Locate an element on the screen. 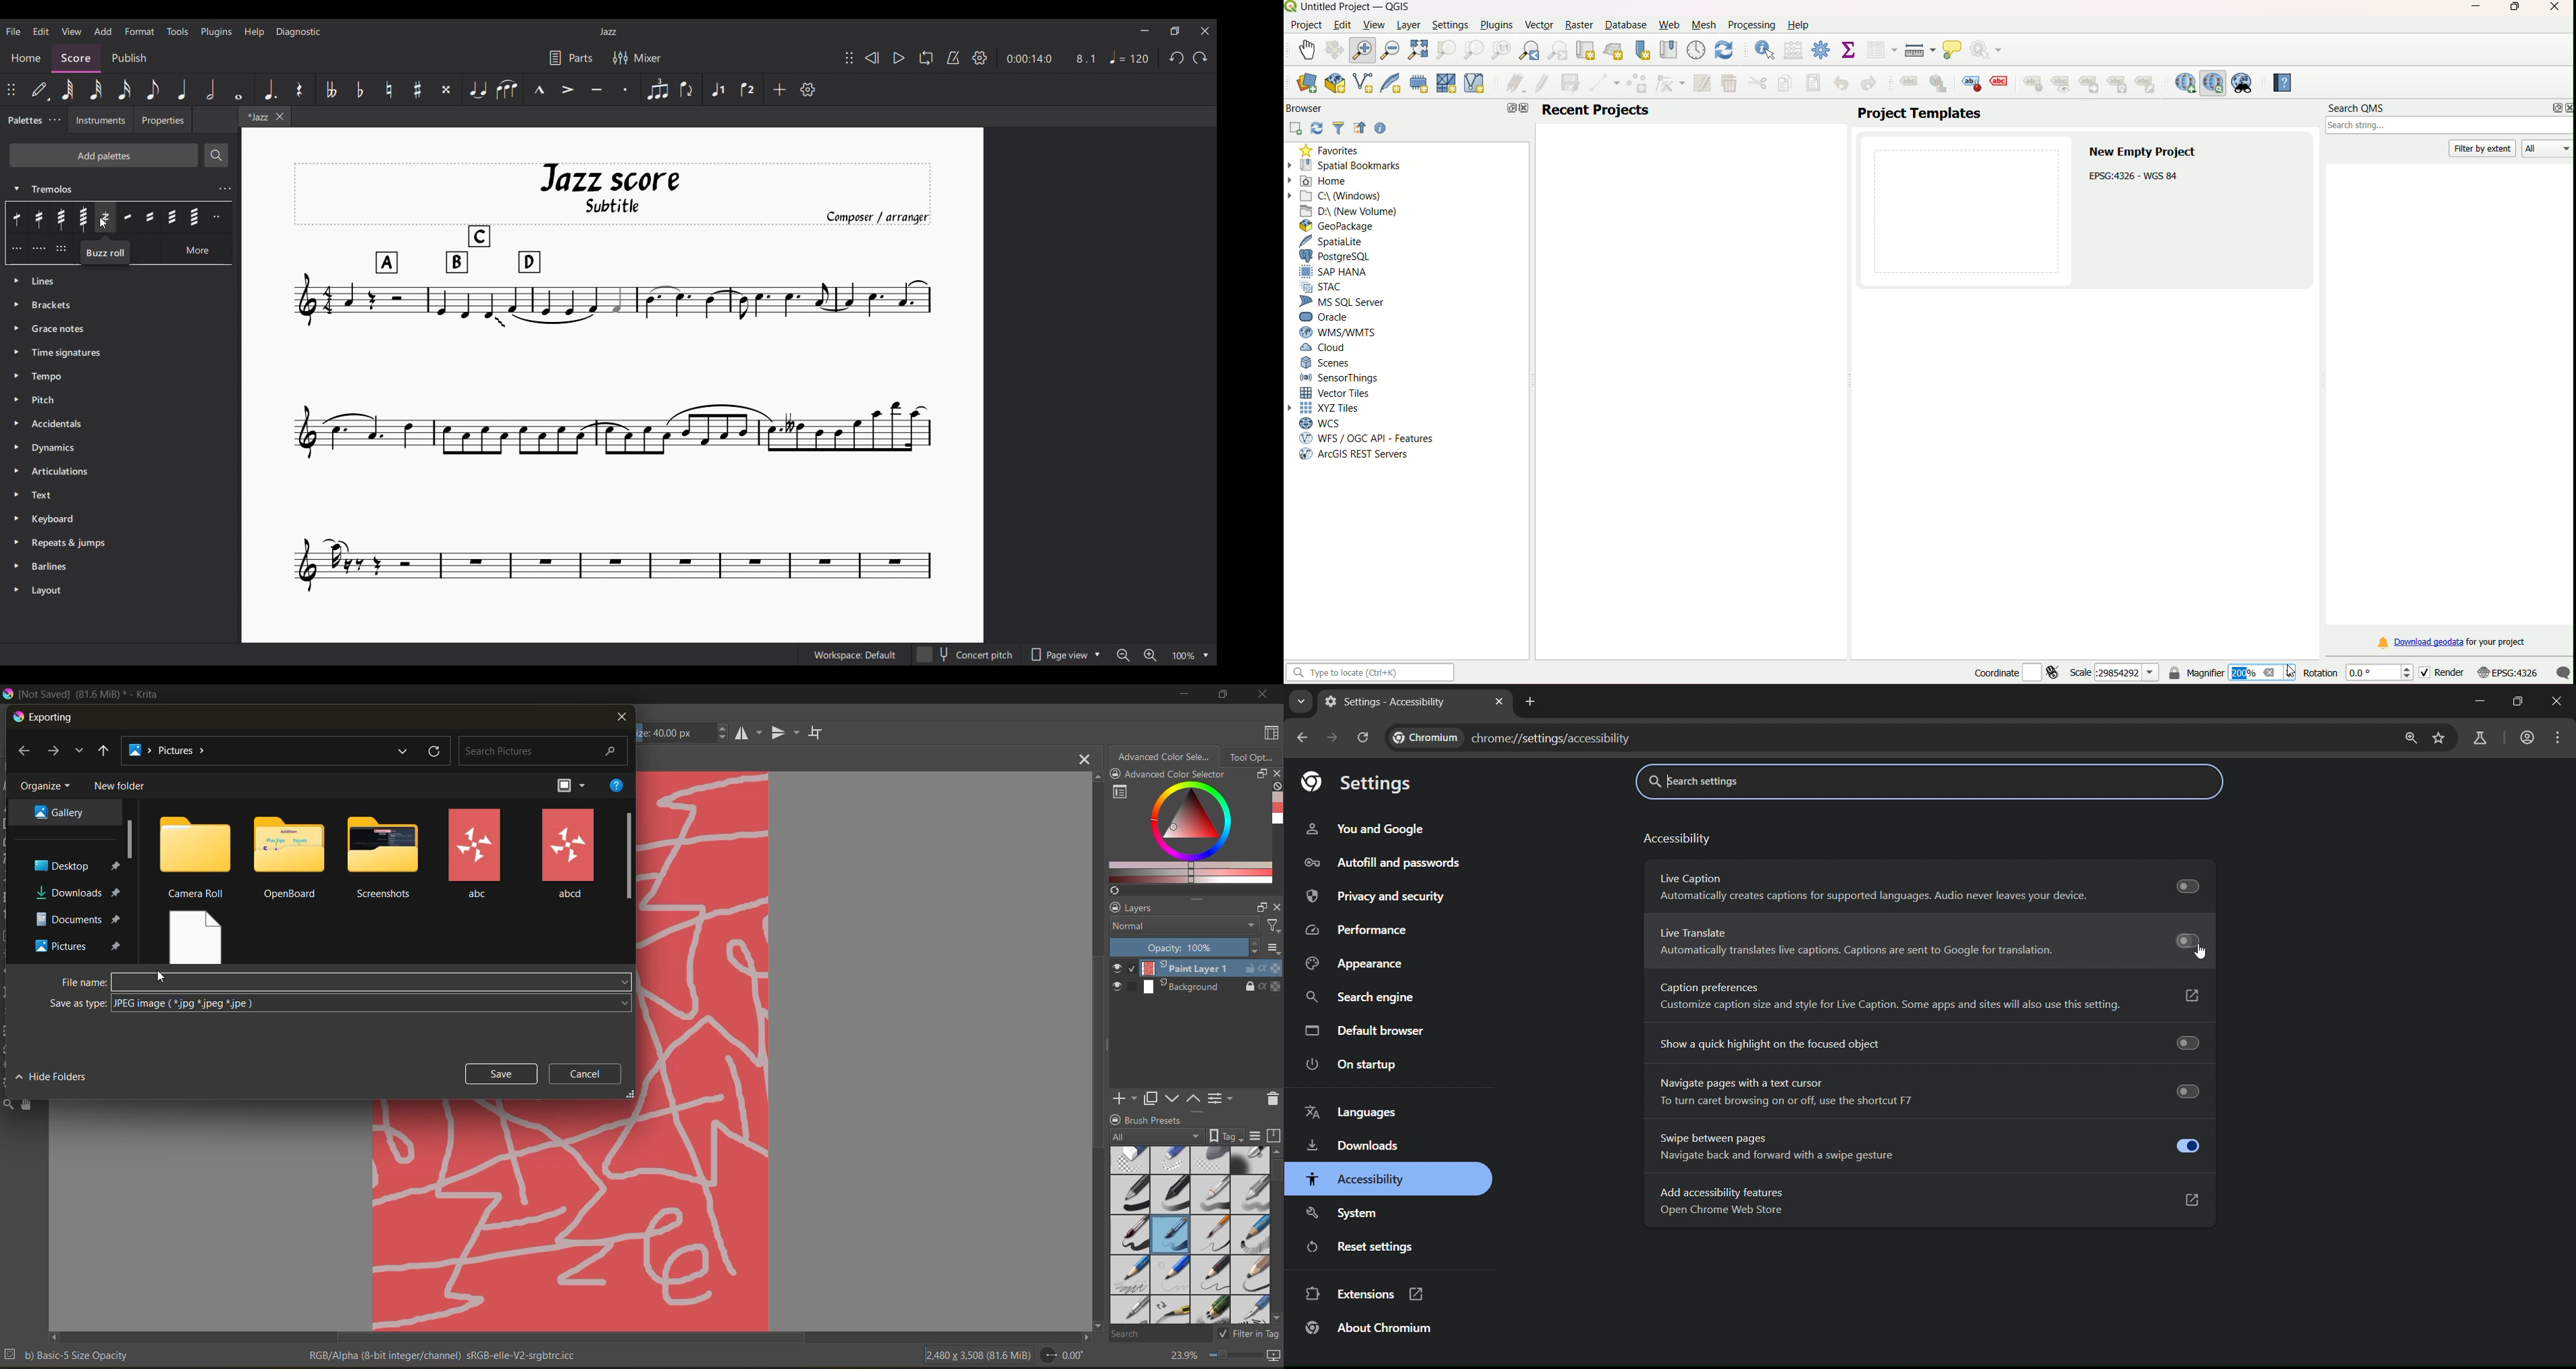  Minimize is located at coordinates (1146, 30).